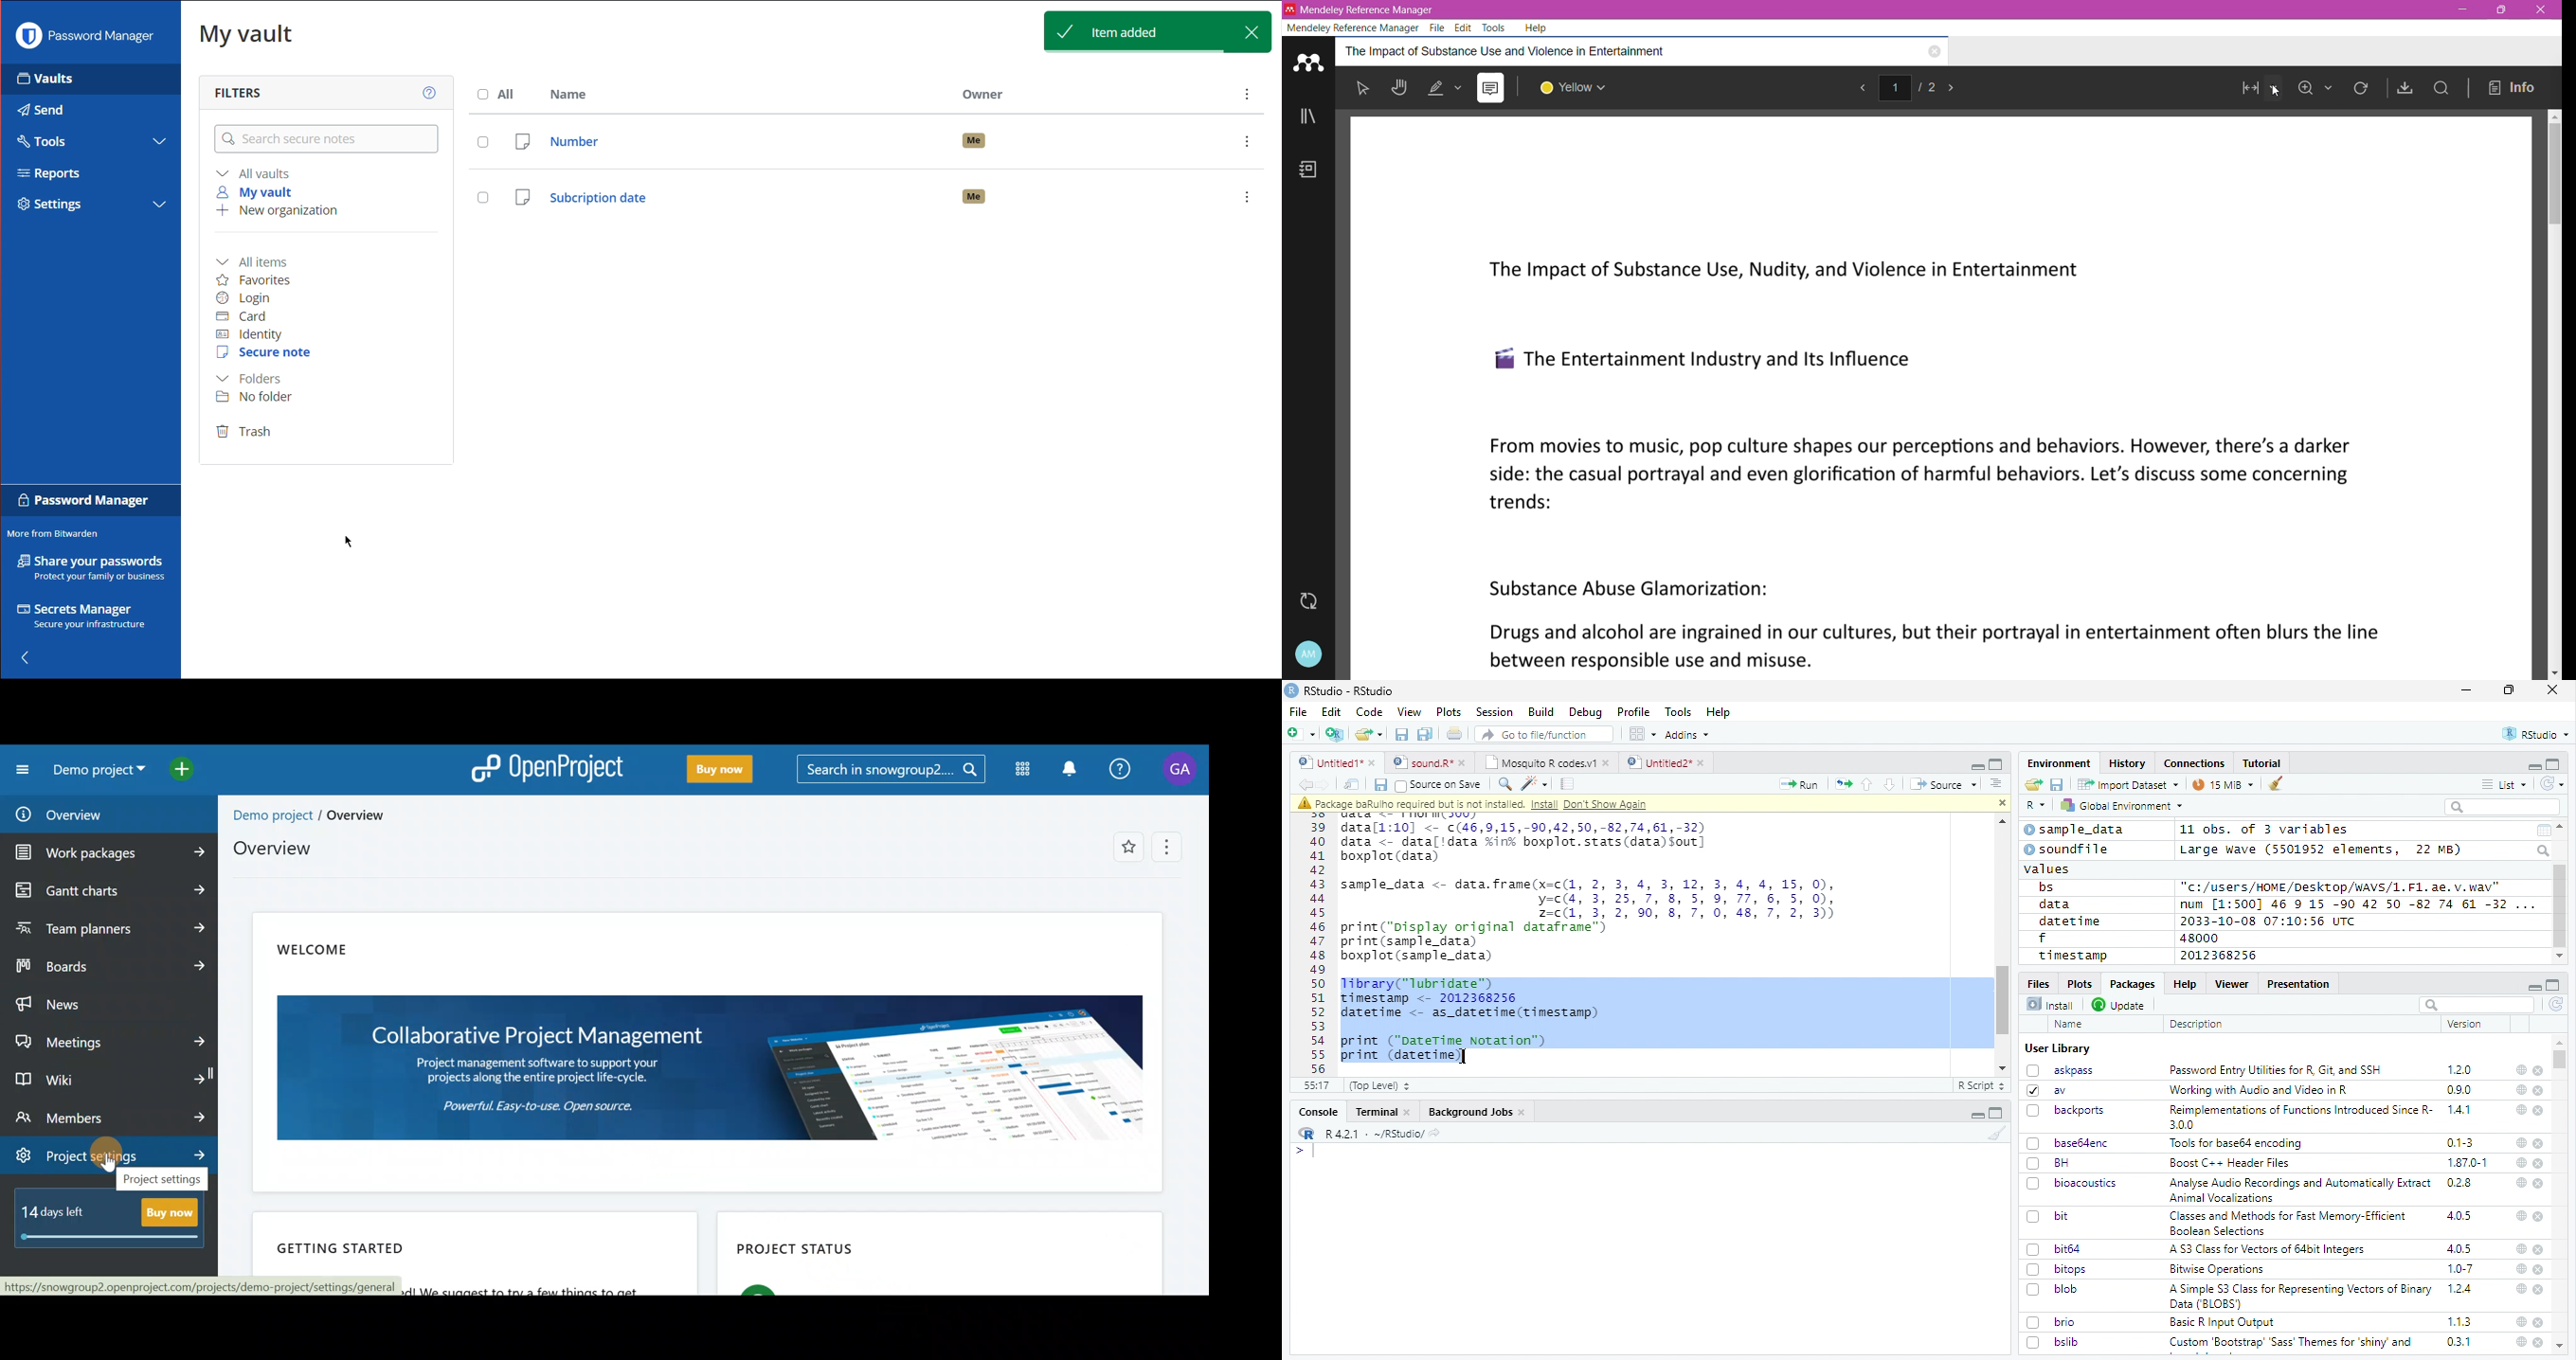 The image size is (2576, 1372). I want to click on close, so click(2538, 1071).